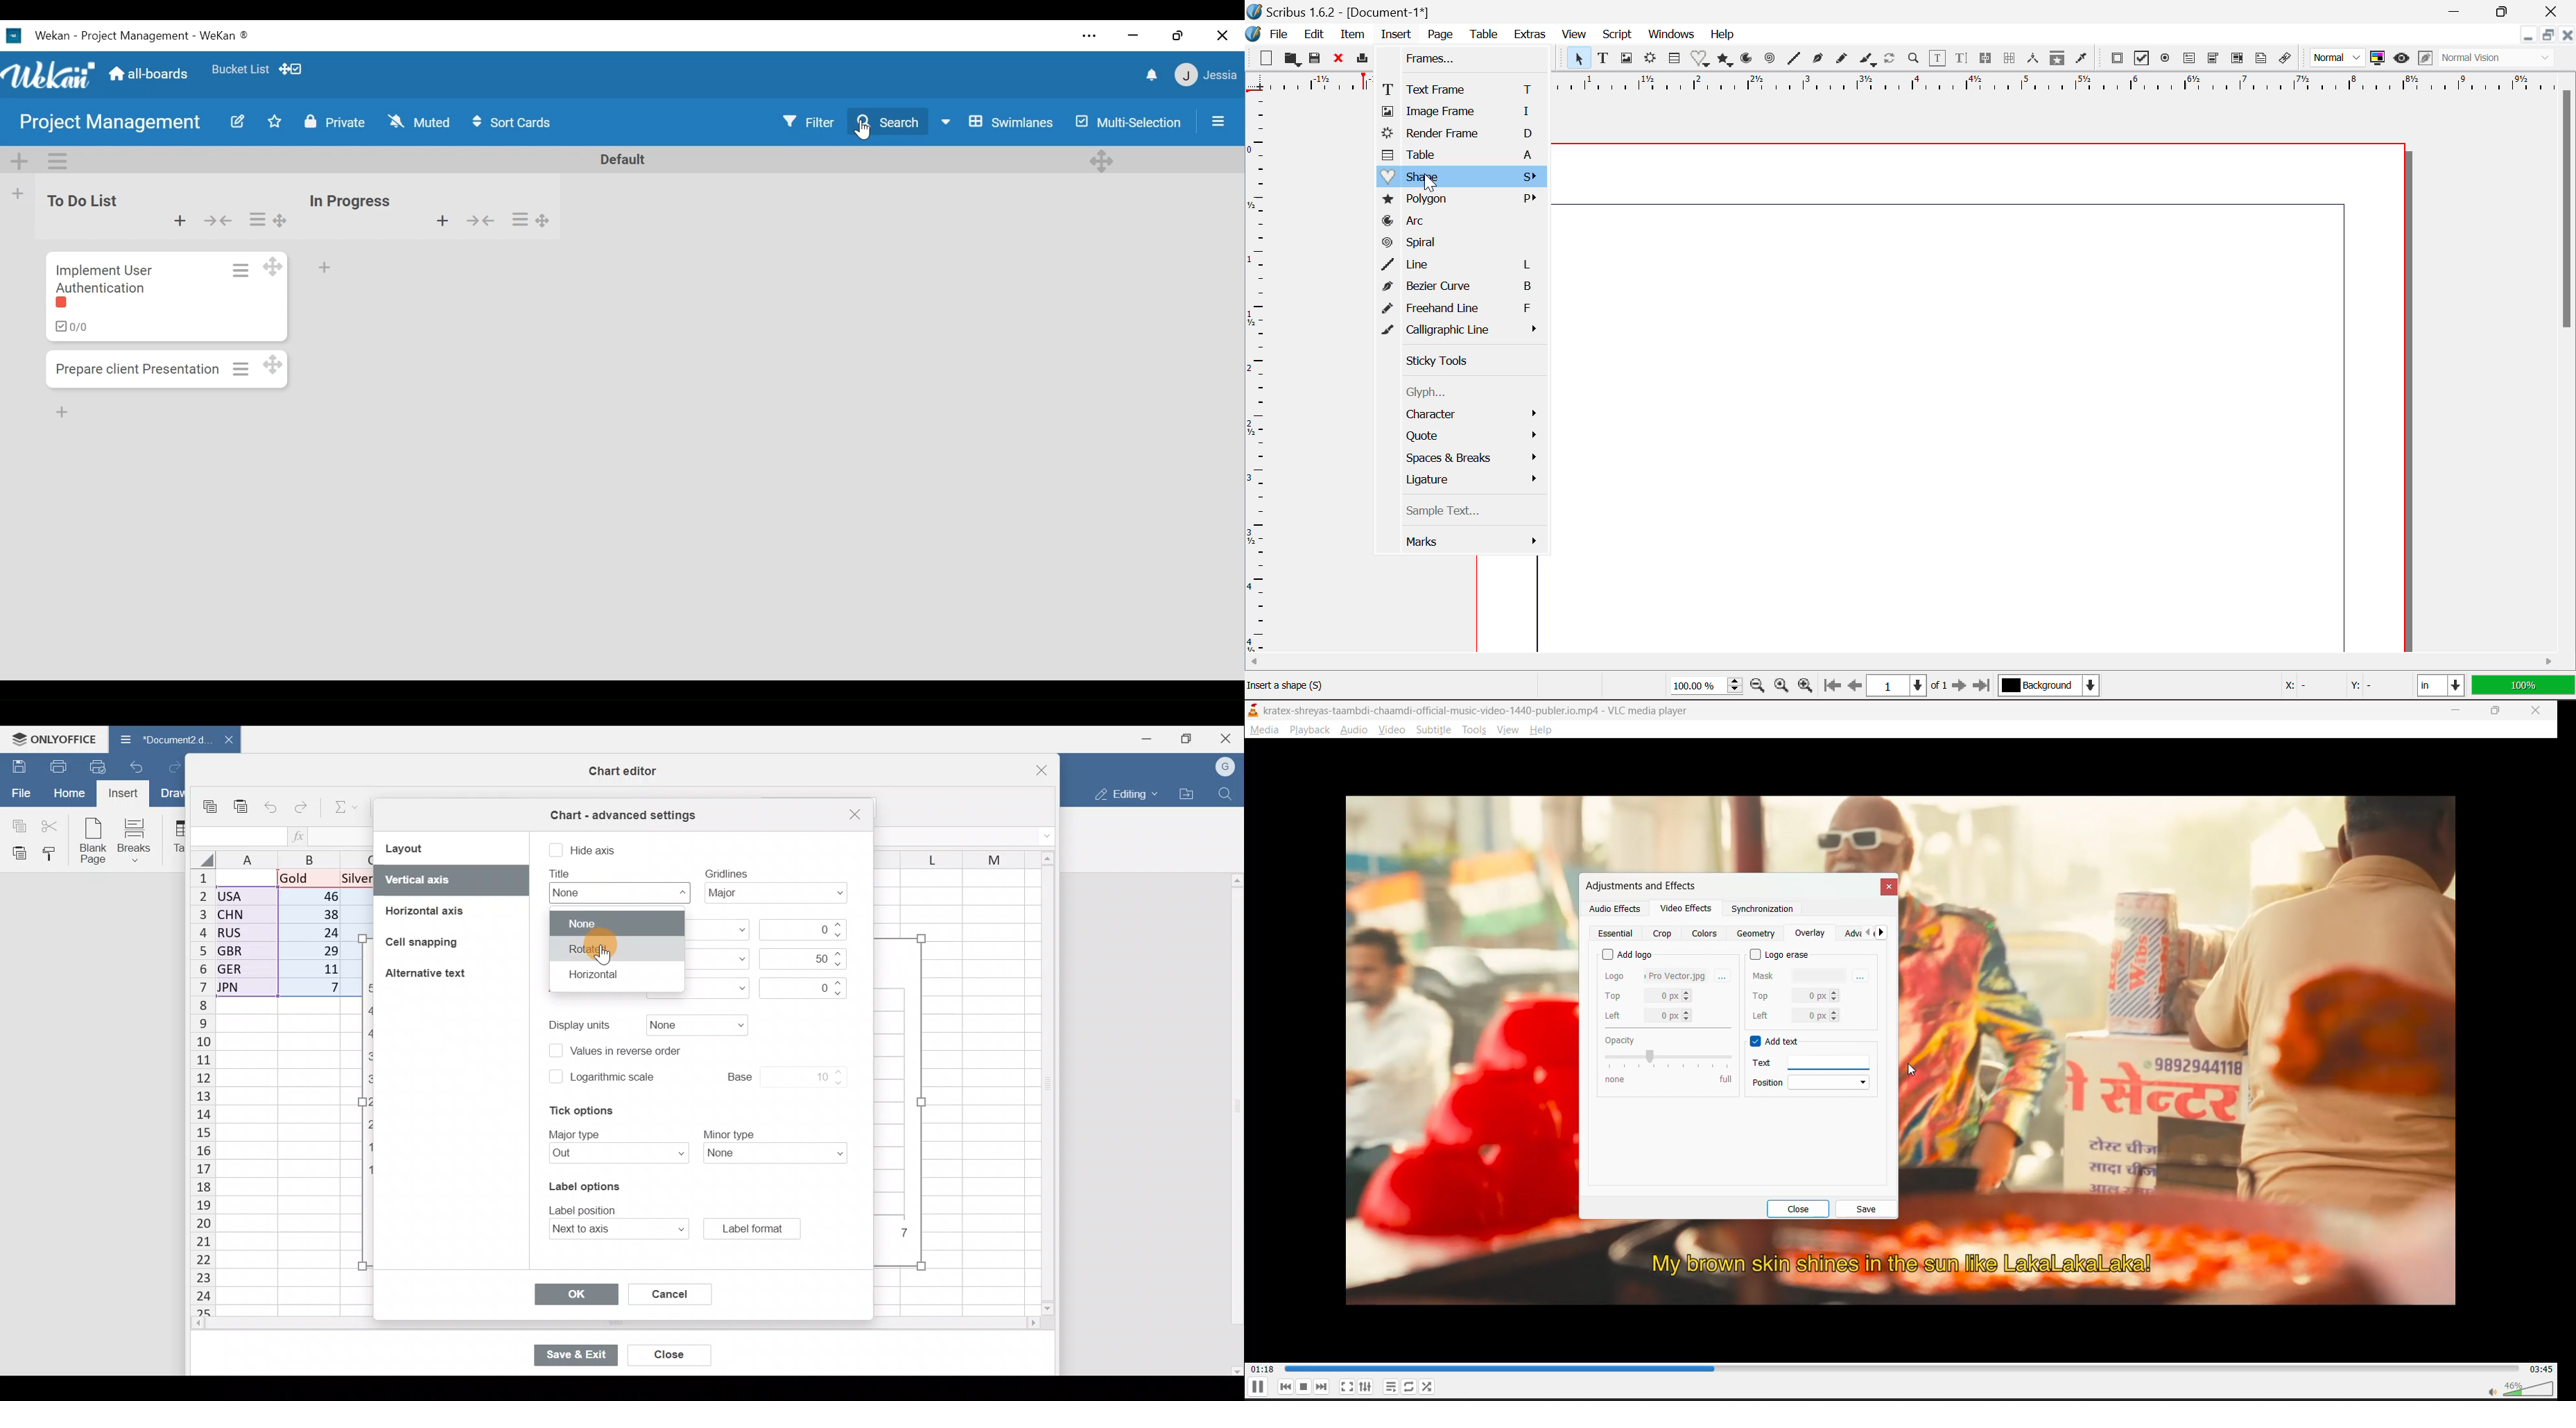  What do you see at coordinates (2458, 710) in the screenshot?
I see `minimize` at bounding box center [2458, 710].